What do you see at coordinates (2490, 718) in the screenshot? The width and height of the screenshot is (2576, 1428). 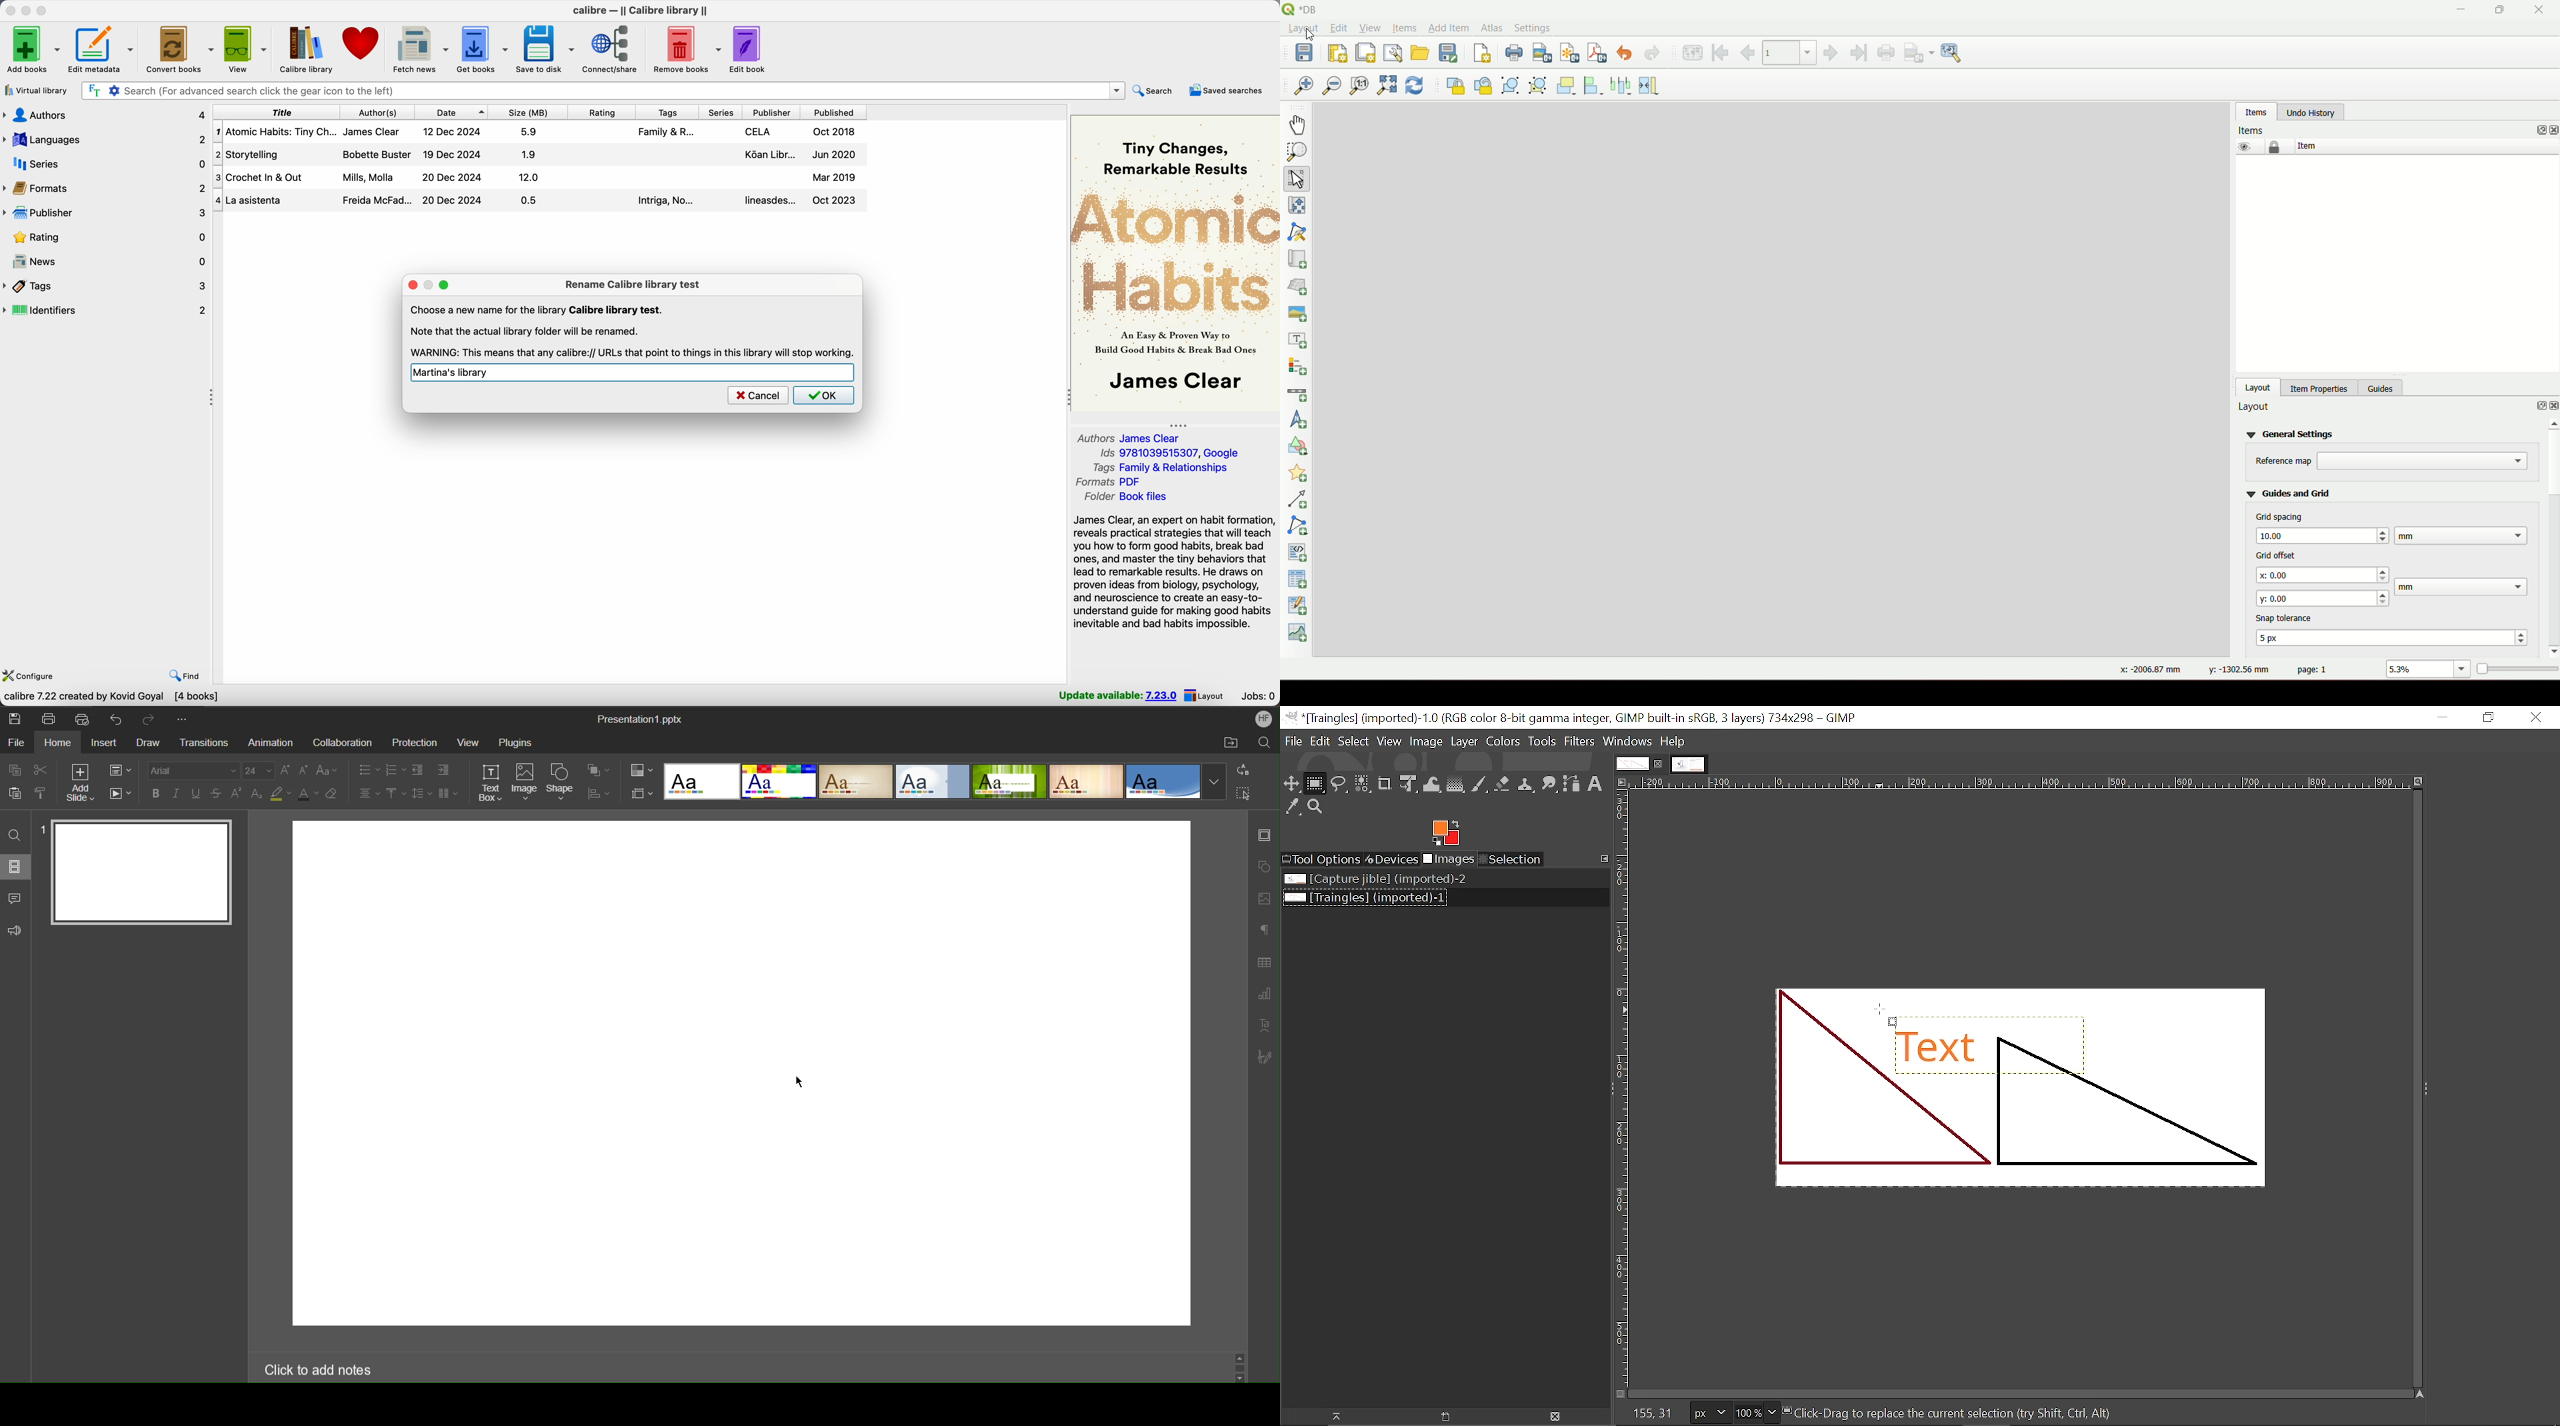 I see `Restore down` at bounding box center [2490, 718].